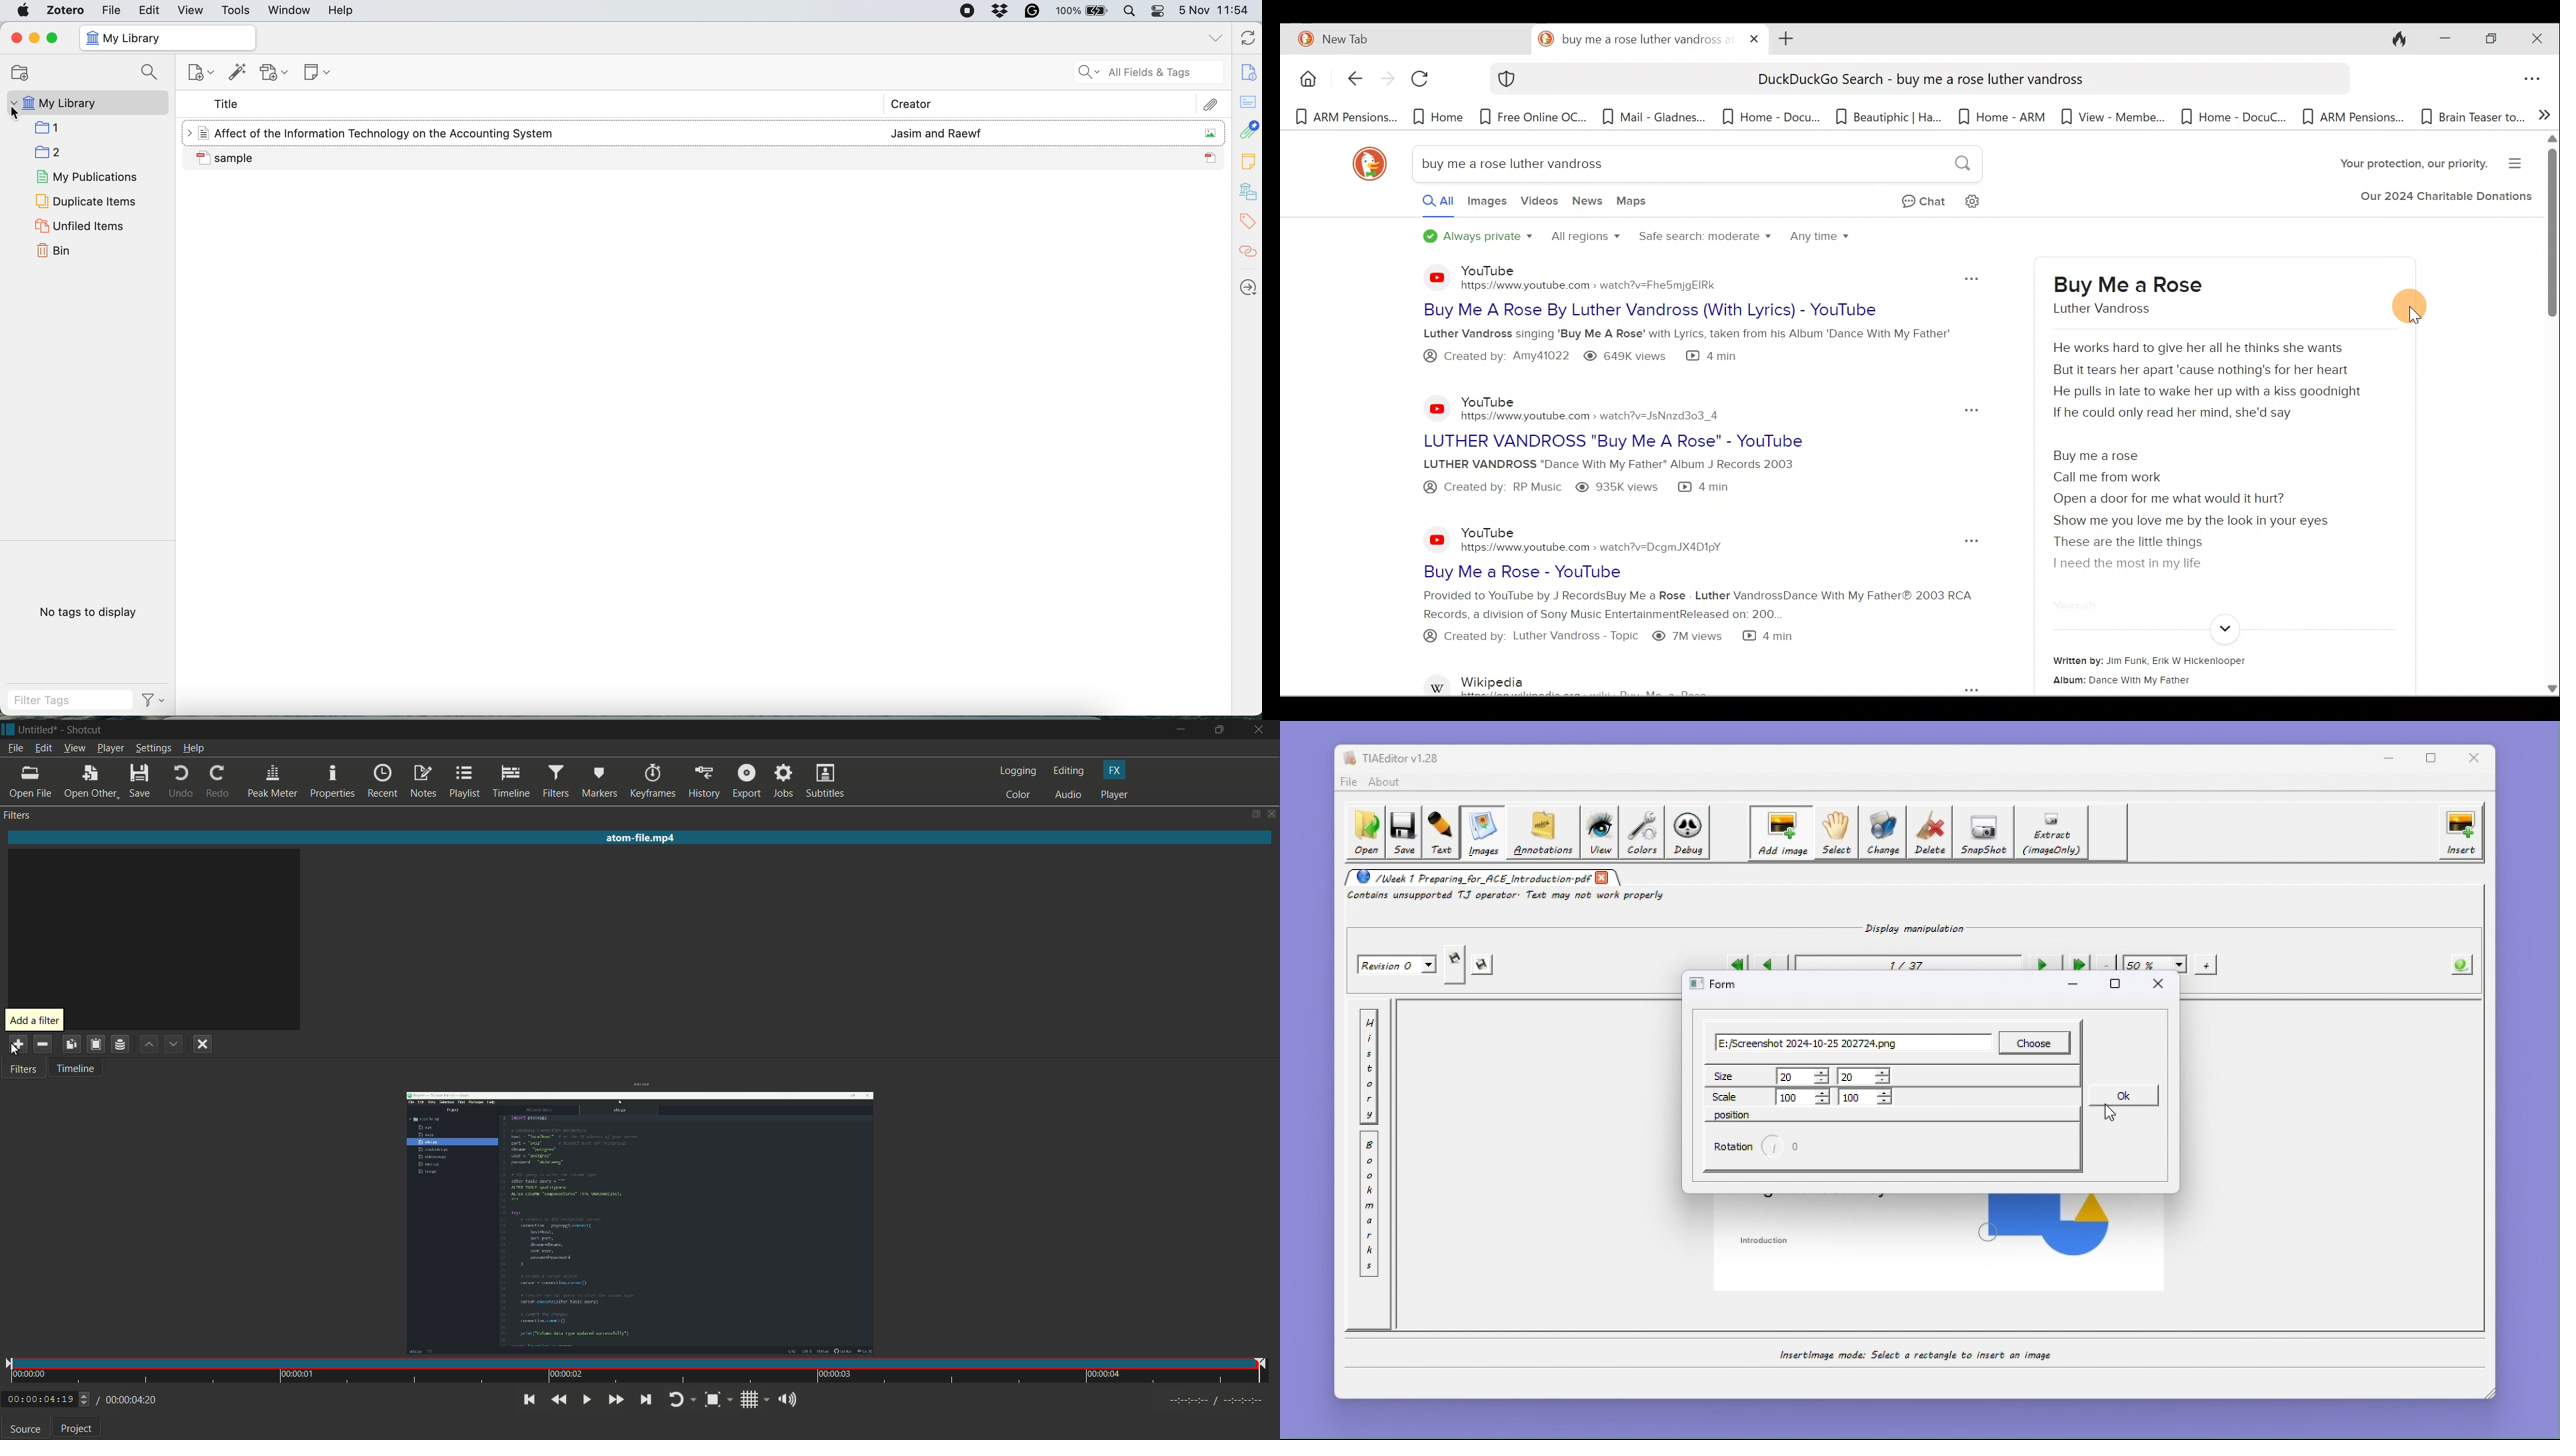 This screenshot has width=2576, height=1456. Describe the element at coordinates (354, 158) in the screenshot. I see `Sample` at that location.